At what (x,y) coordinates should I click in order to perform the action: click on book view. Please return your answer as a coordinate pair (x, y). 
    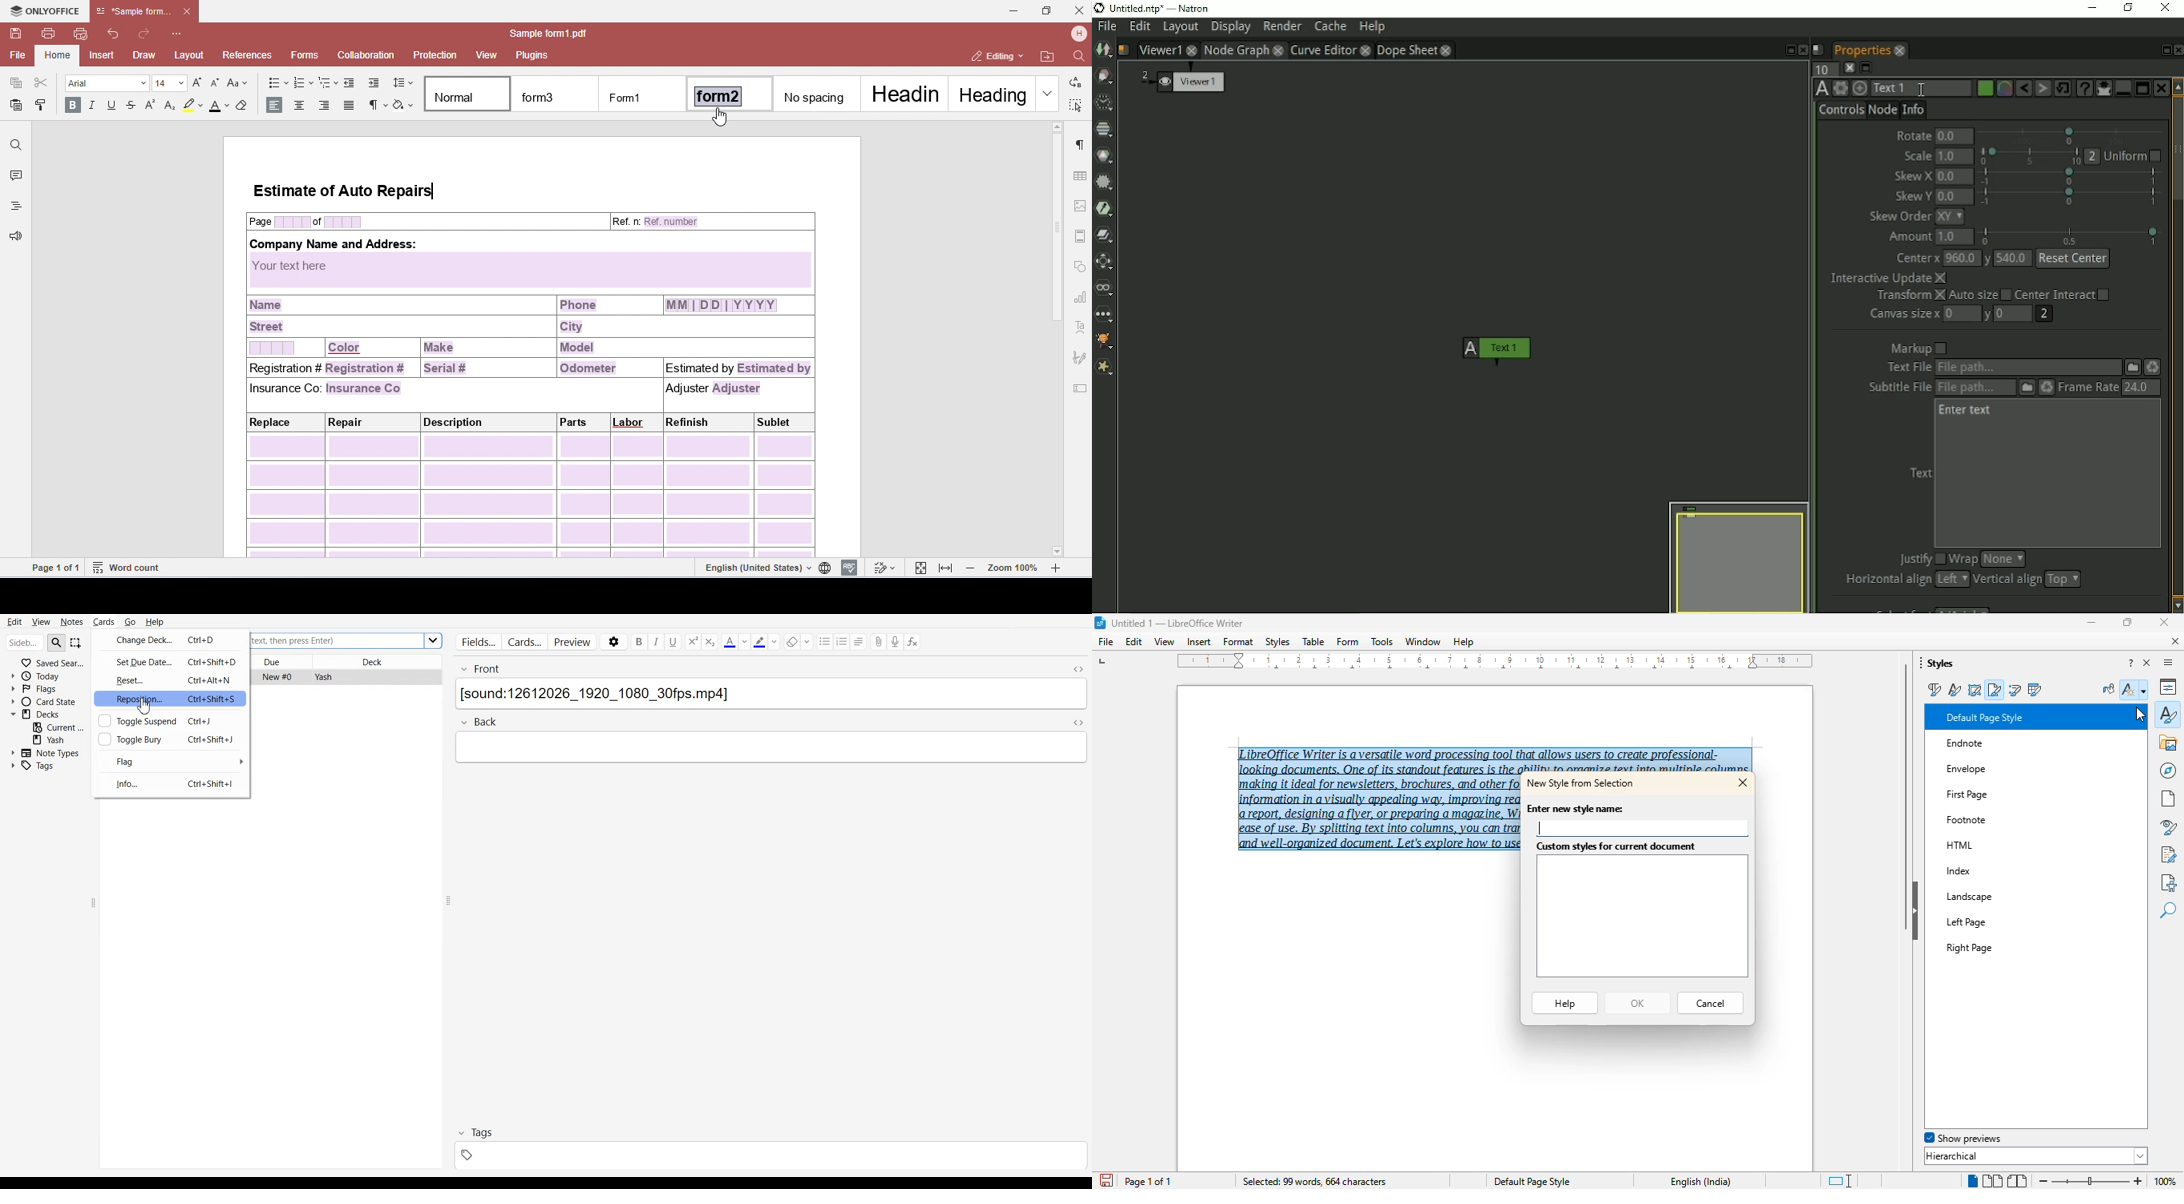
    Looking at the image, I should click on (2017, 1182).